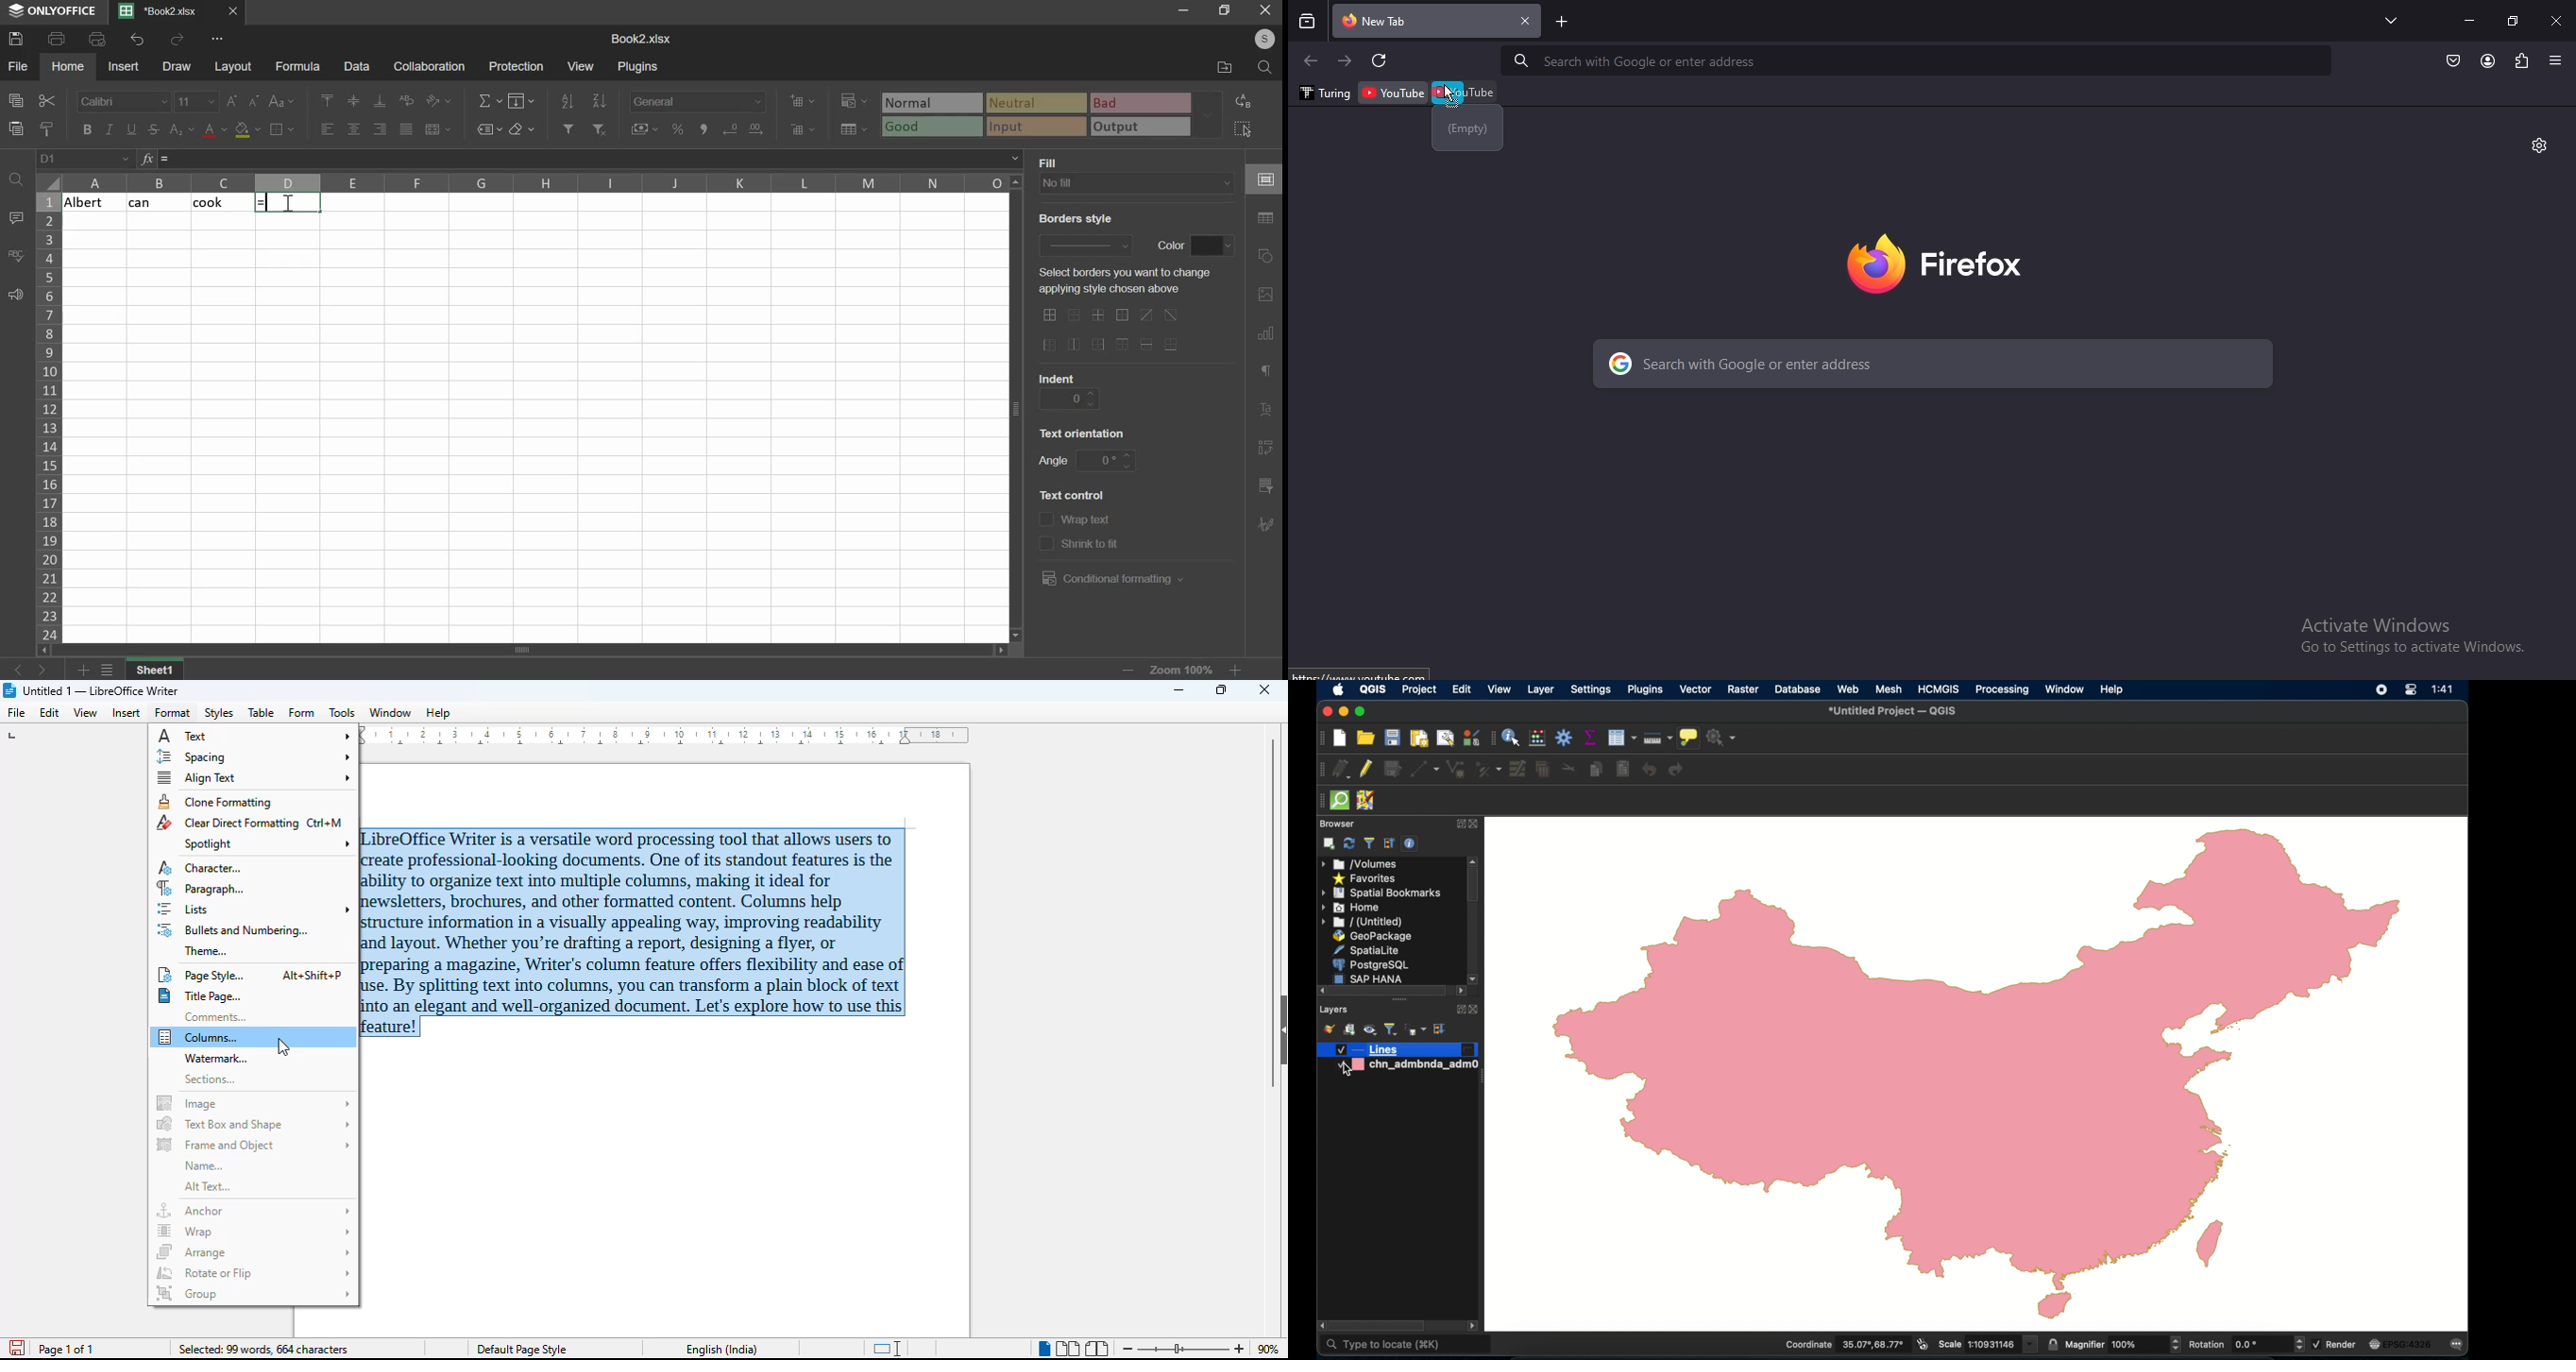 The width and height of the screenshot is (2576, 1372). What do you see at coordinates (357, 67) in the screenshot?
I see `data` at bounding box center [357, 67].